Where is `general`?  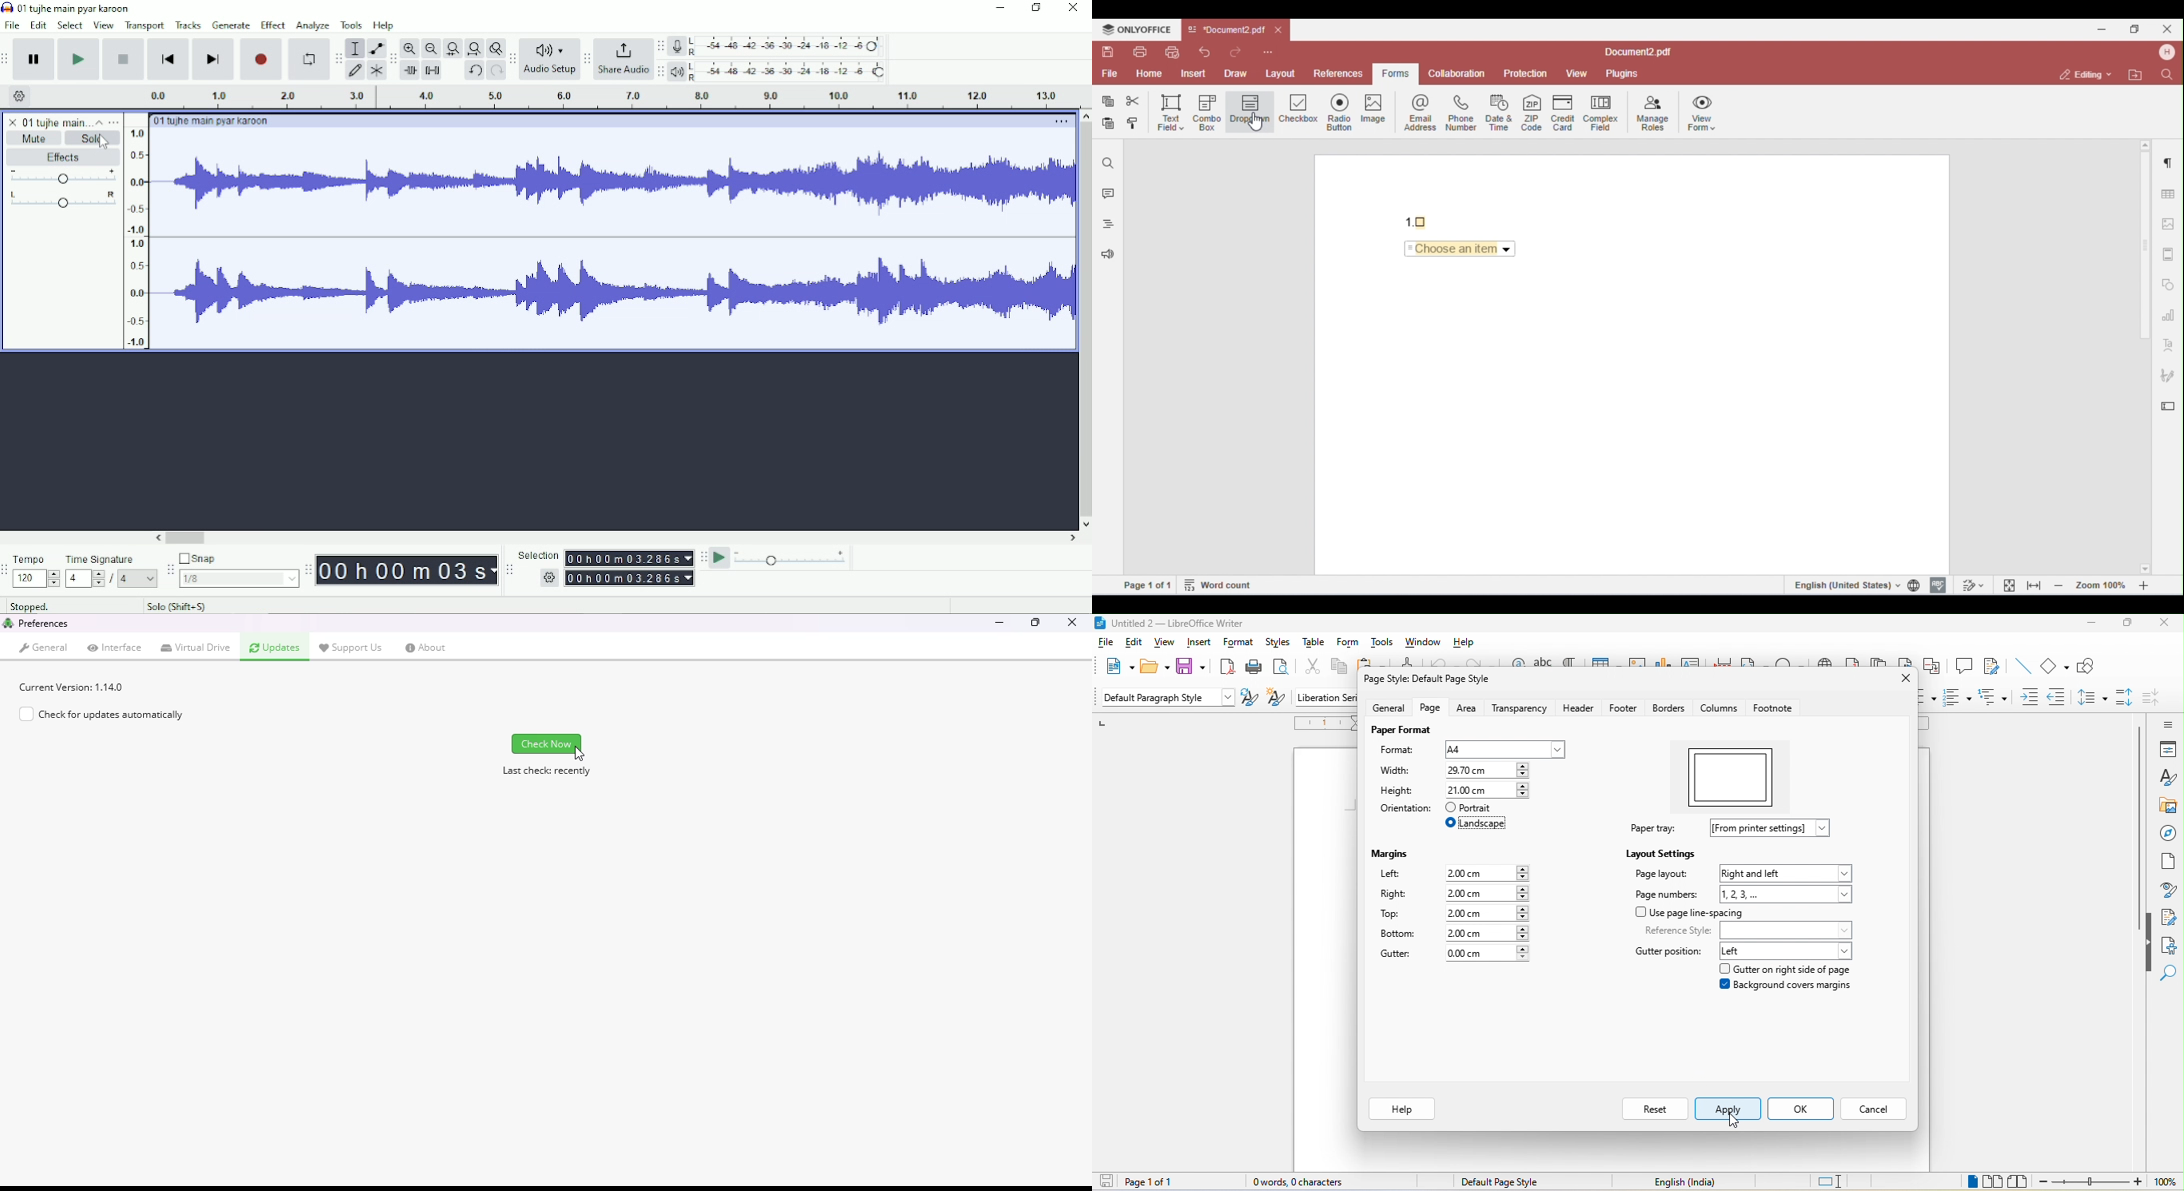
general is located at coordinates (1382, 708).